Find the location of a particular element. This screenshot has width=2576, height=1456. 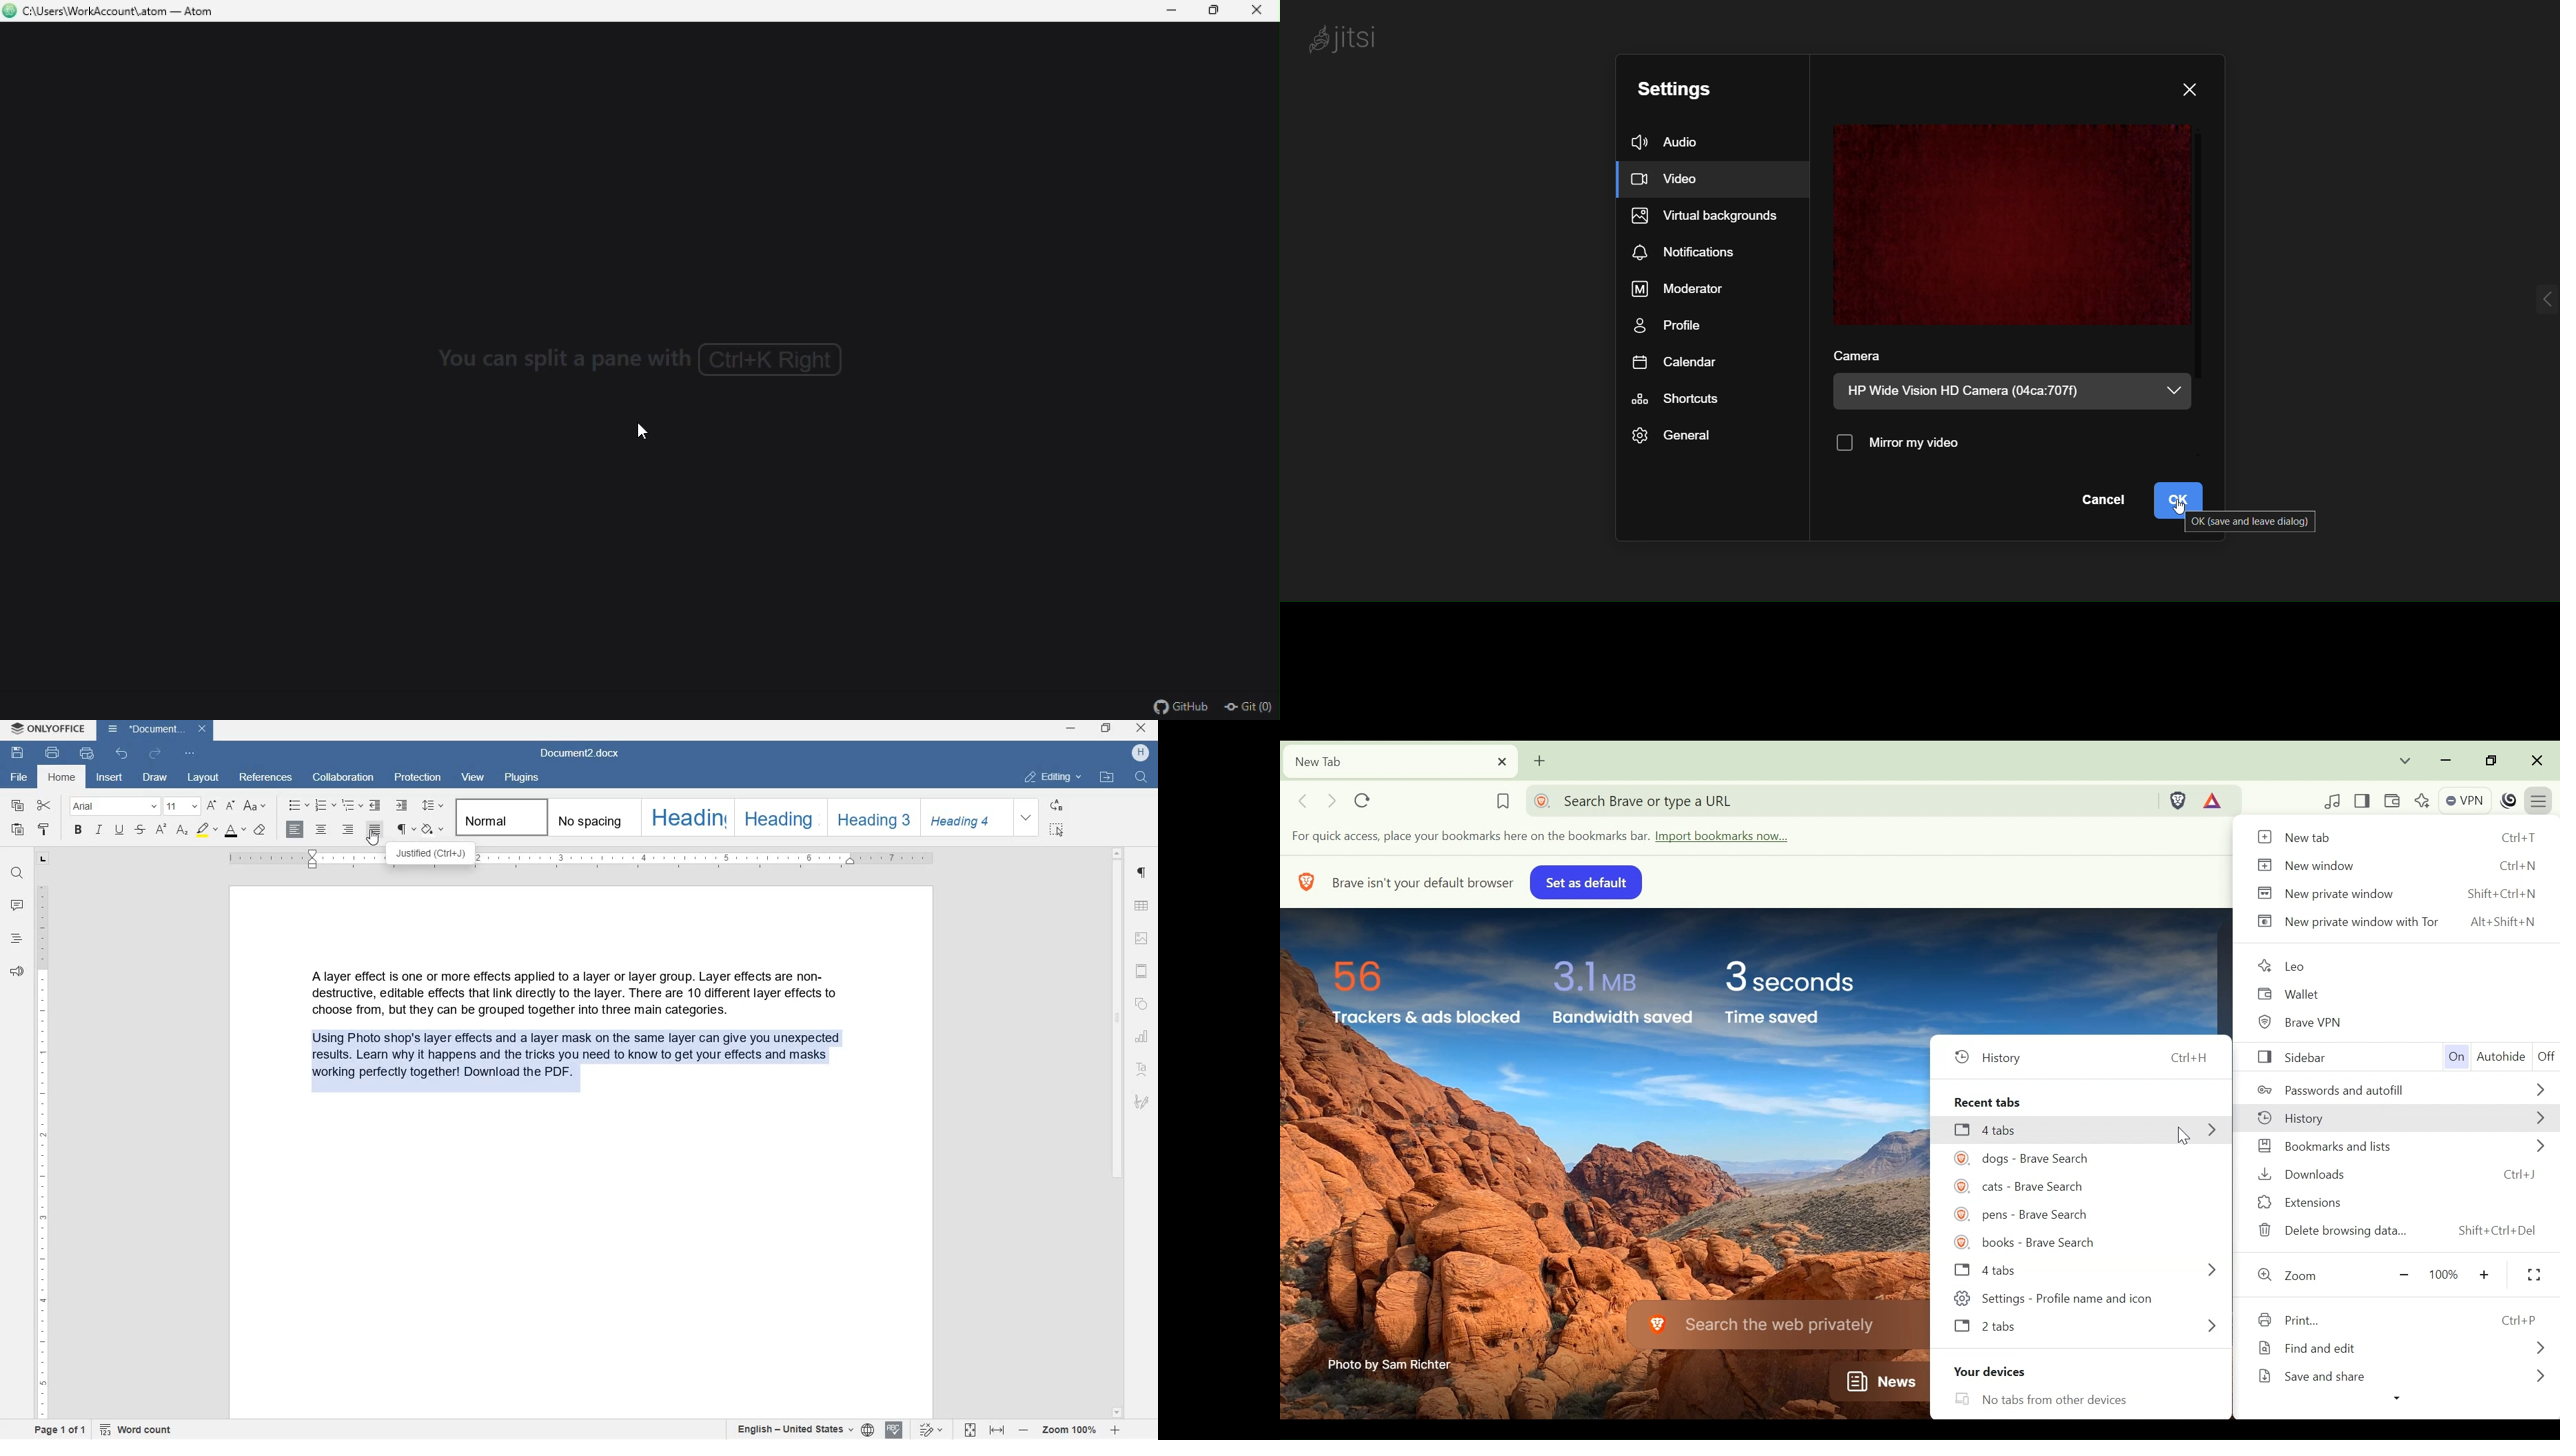

SPELL CHECKING is located at coordinates (894, 1430).